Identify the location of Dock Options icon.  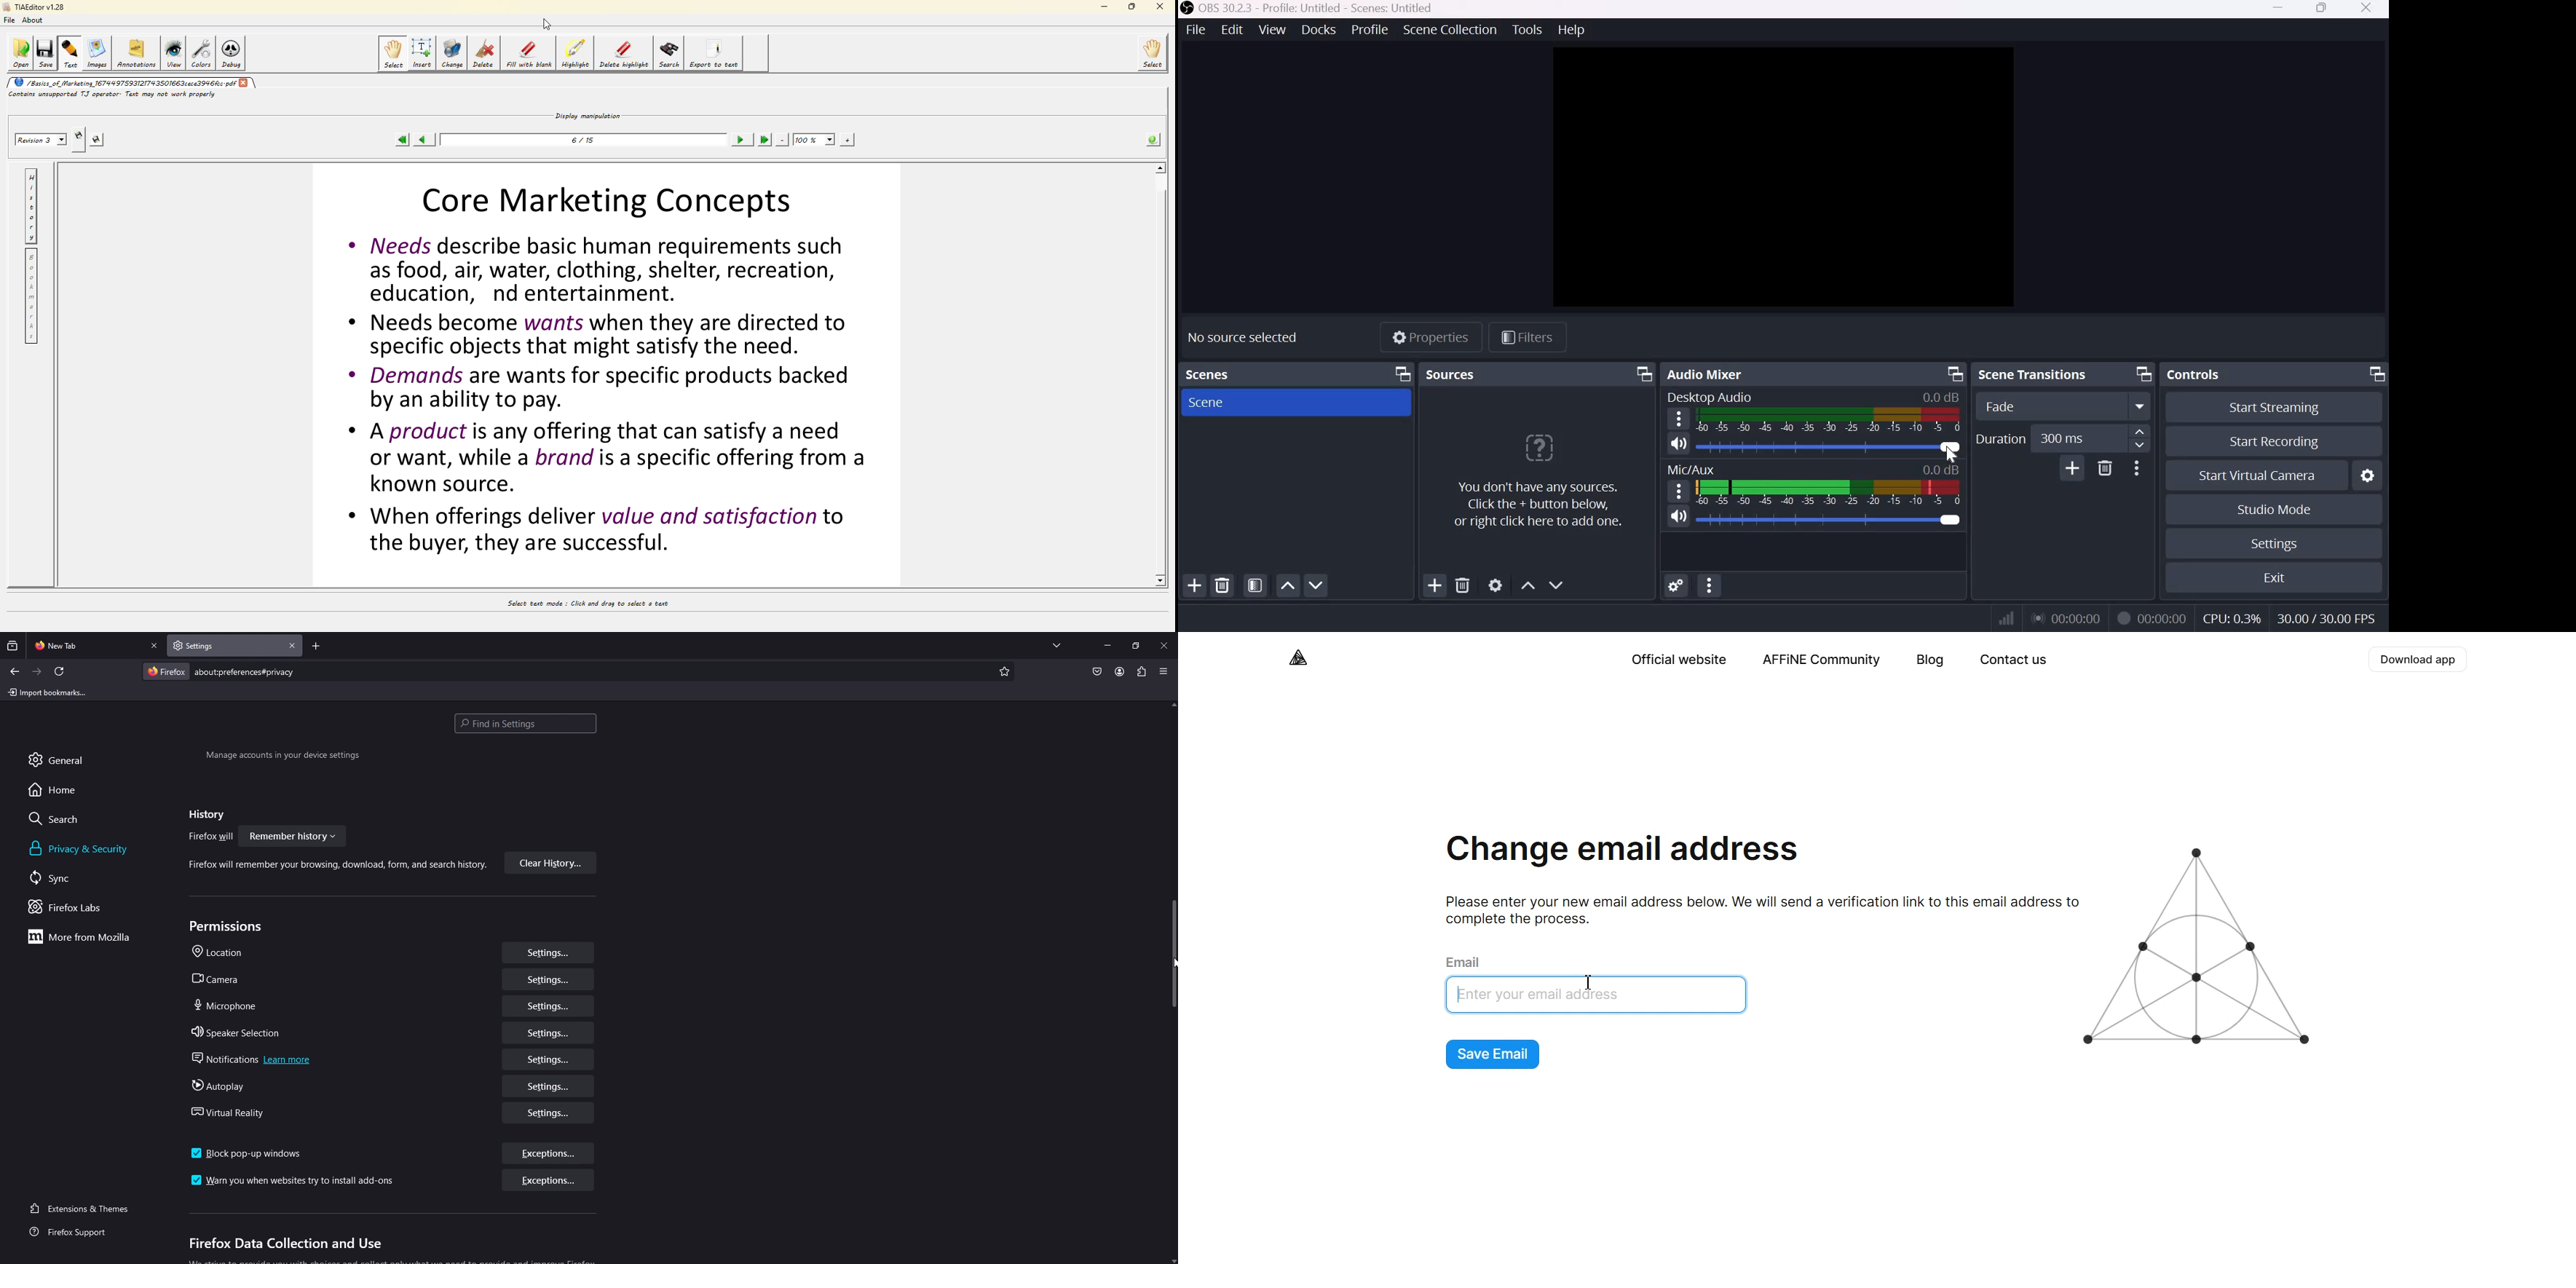
(1953, 375).